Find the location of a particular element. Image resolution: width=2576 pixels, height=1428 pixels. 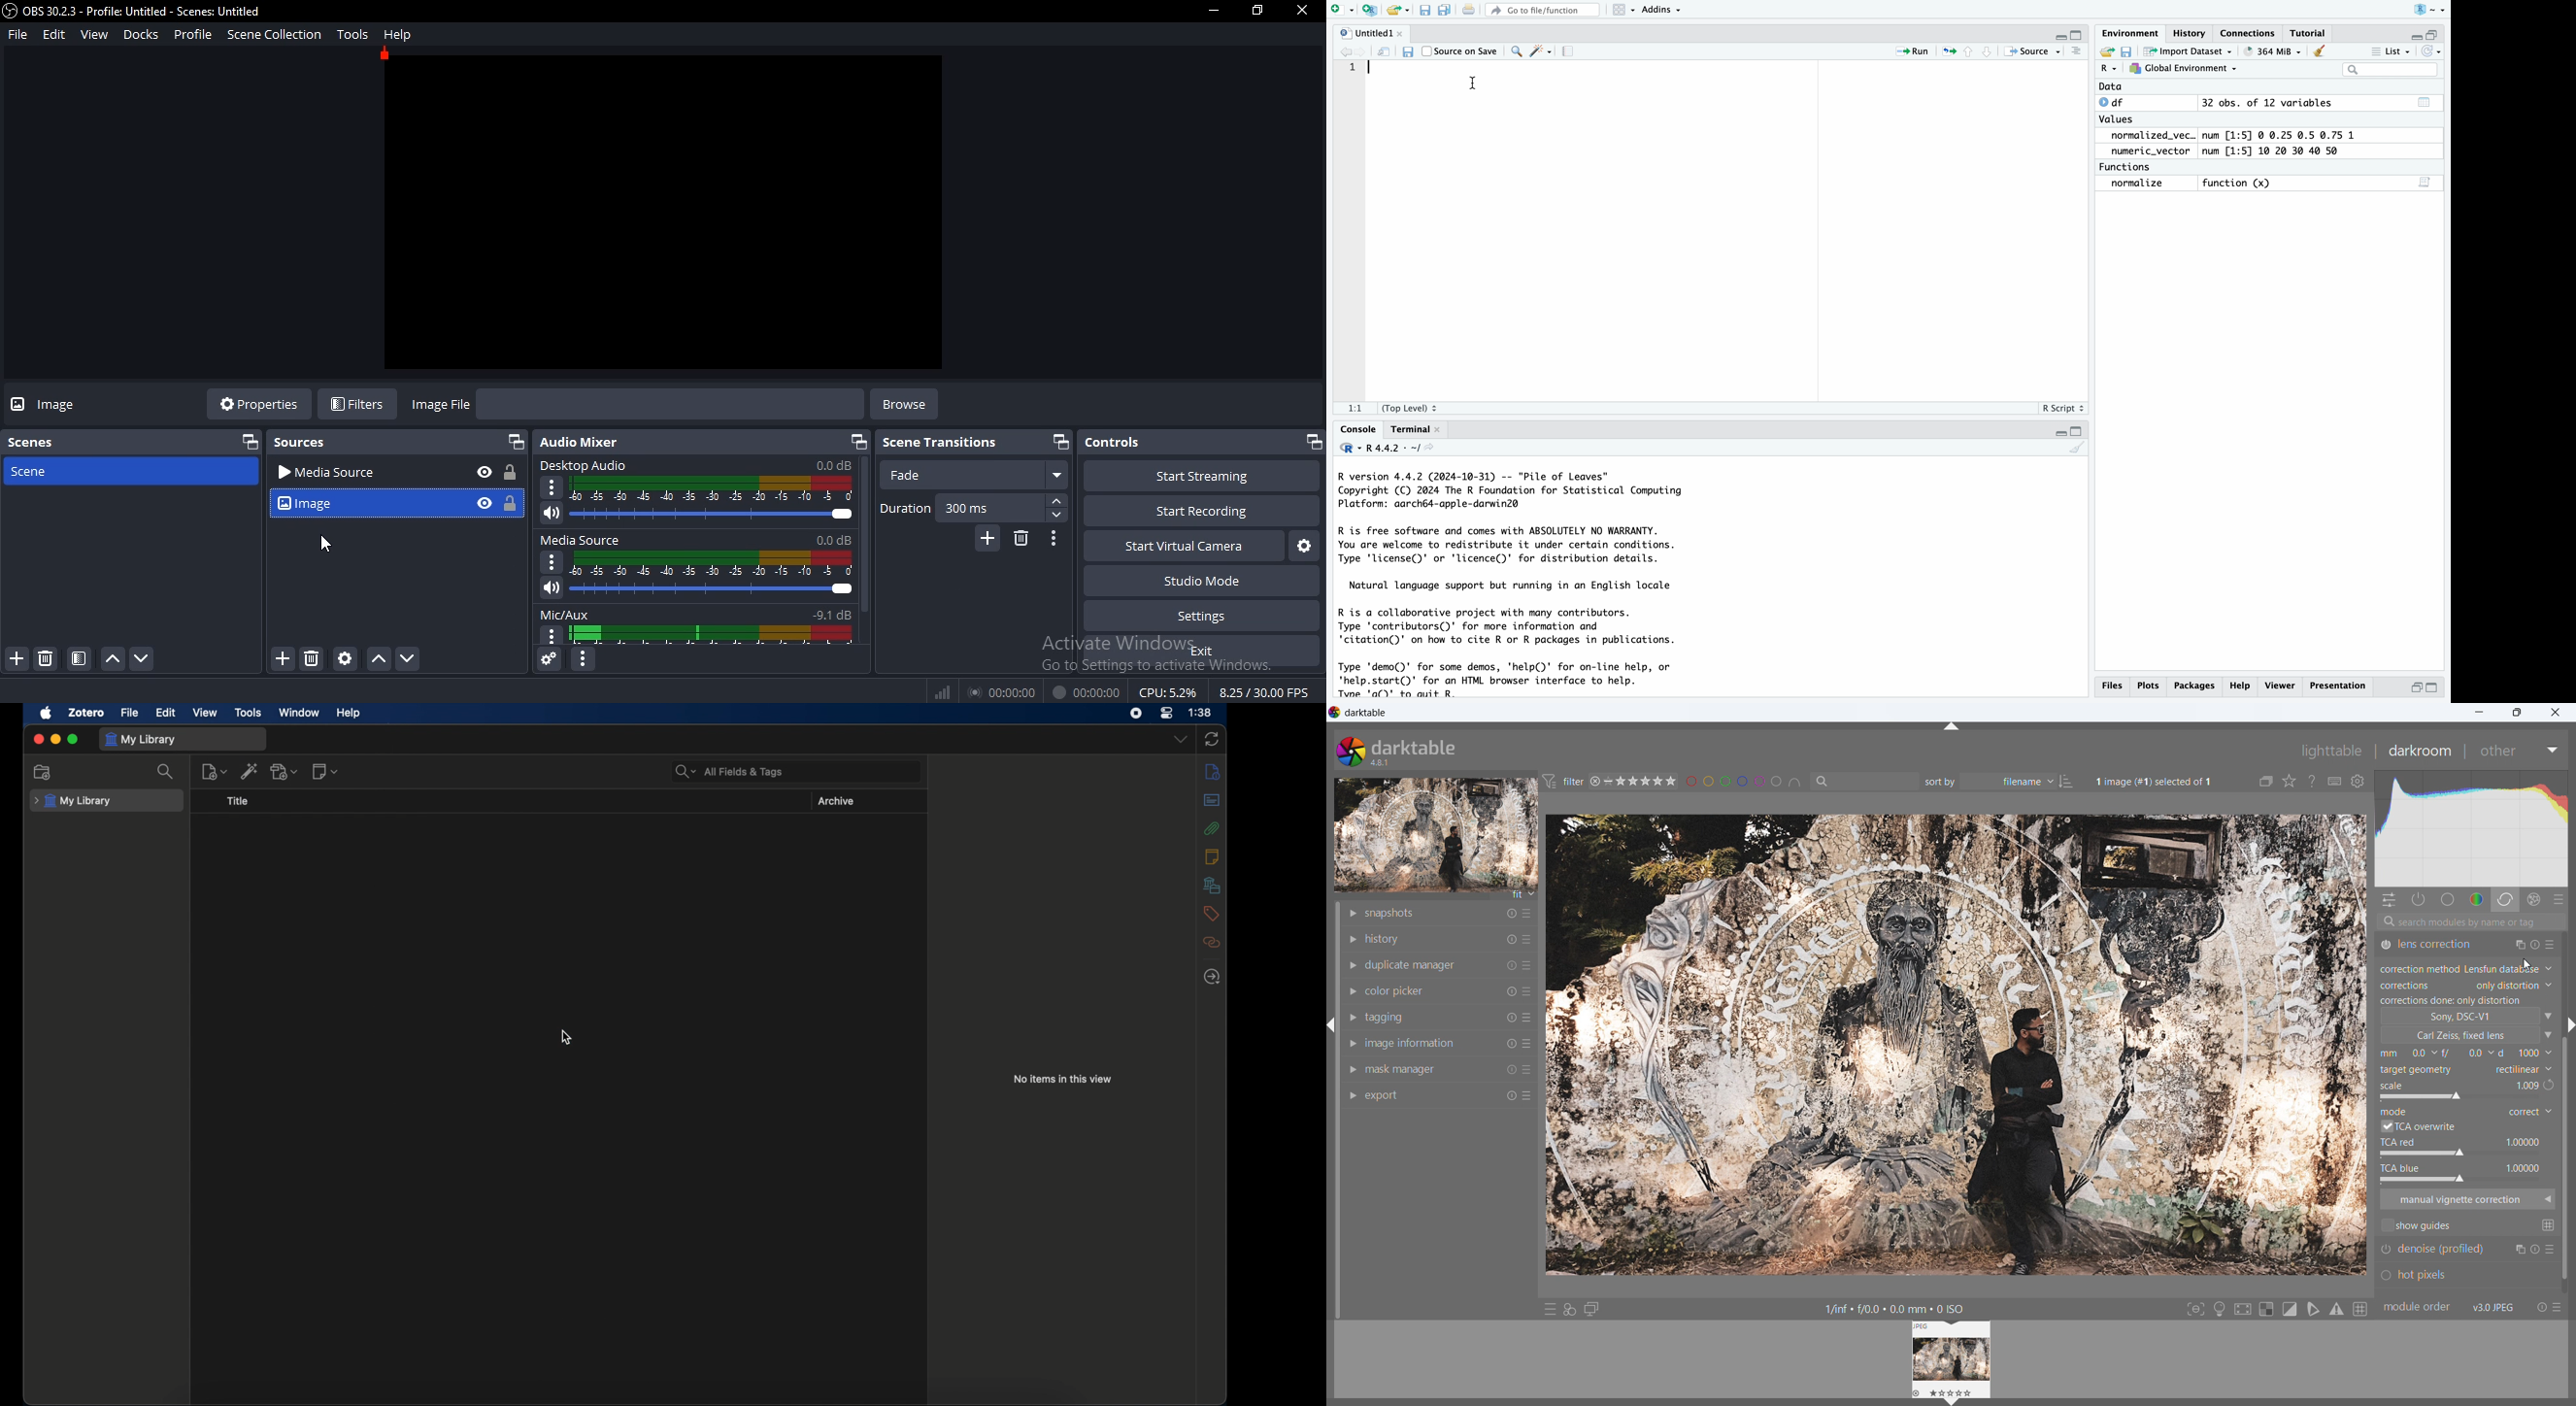

module order v3.0 jpeg is located at coordinates (2451, 1306).